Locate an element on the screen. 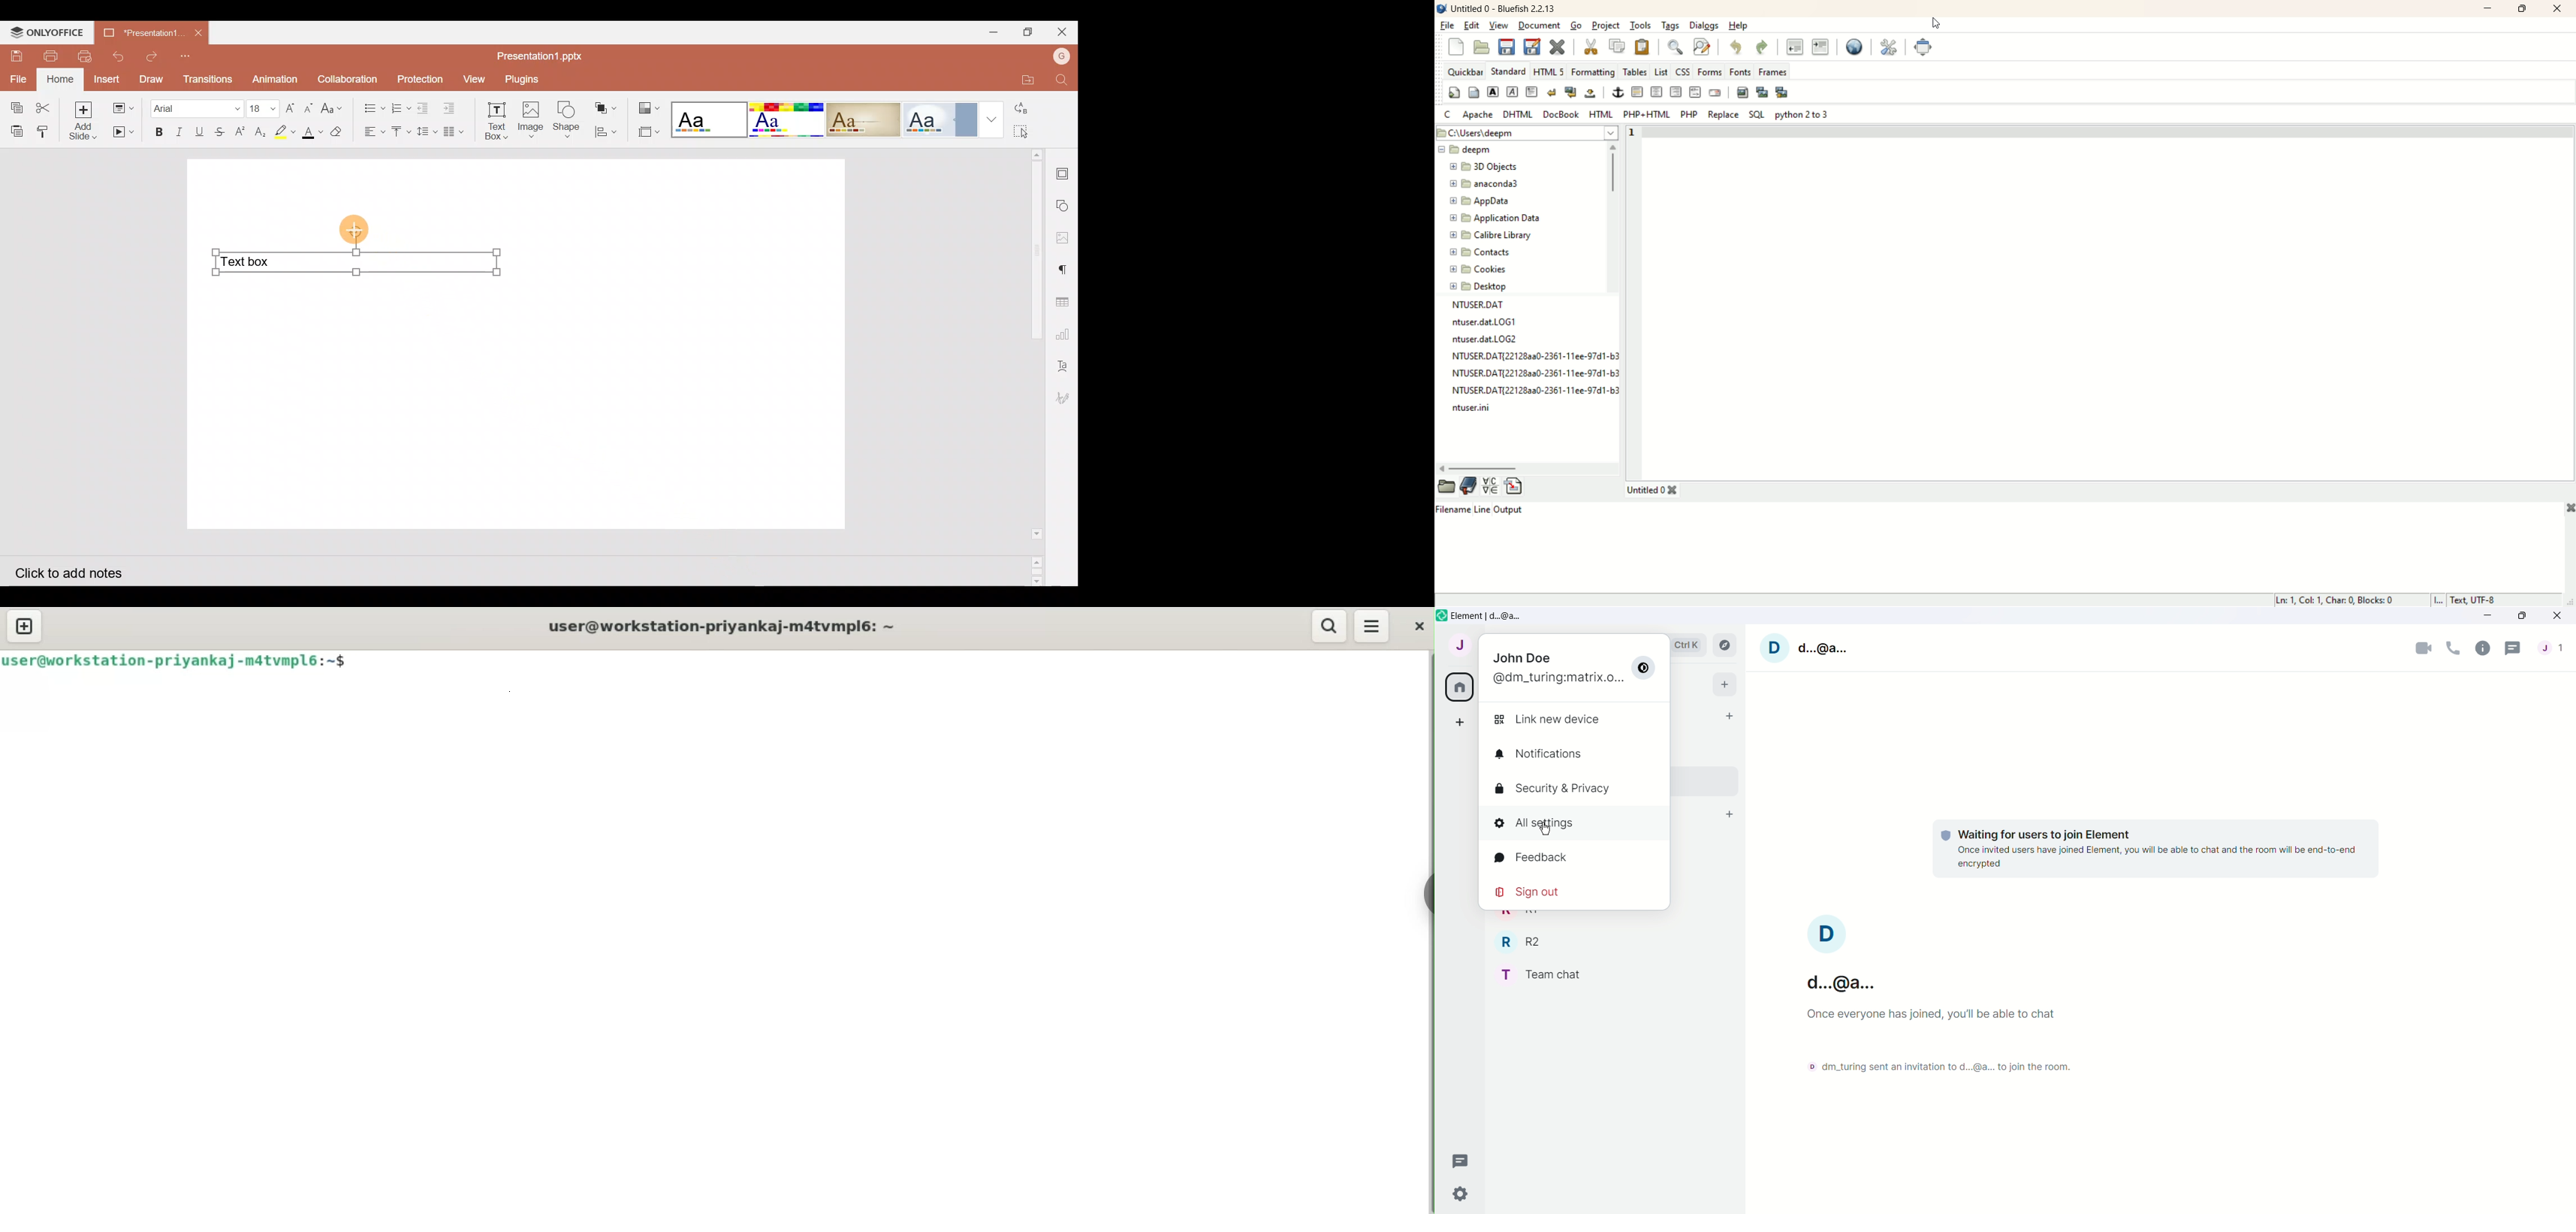 The height and width of the screenshot is (1232, 2576). Italic is located at coordinates (179, 132).